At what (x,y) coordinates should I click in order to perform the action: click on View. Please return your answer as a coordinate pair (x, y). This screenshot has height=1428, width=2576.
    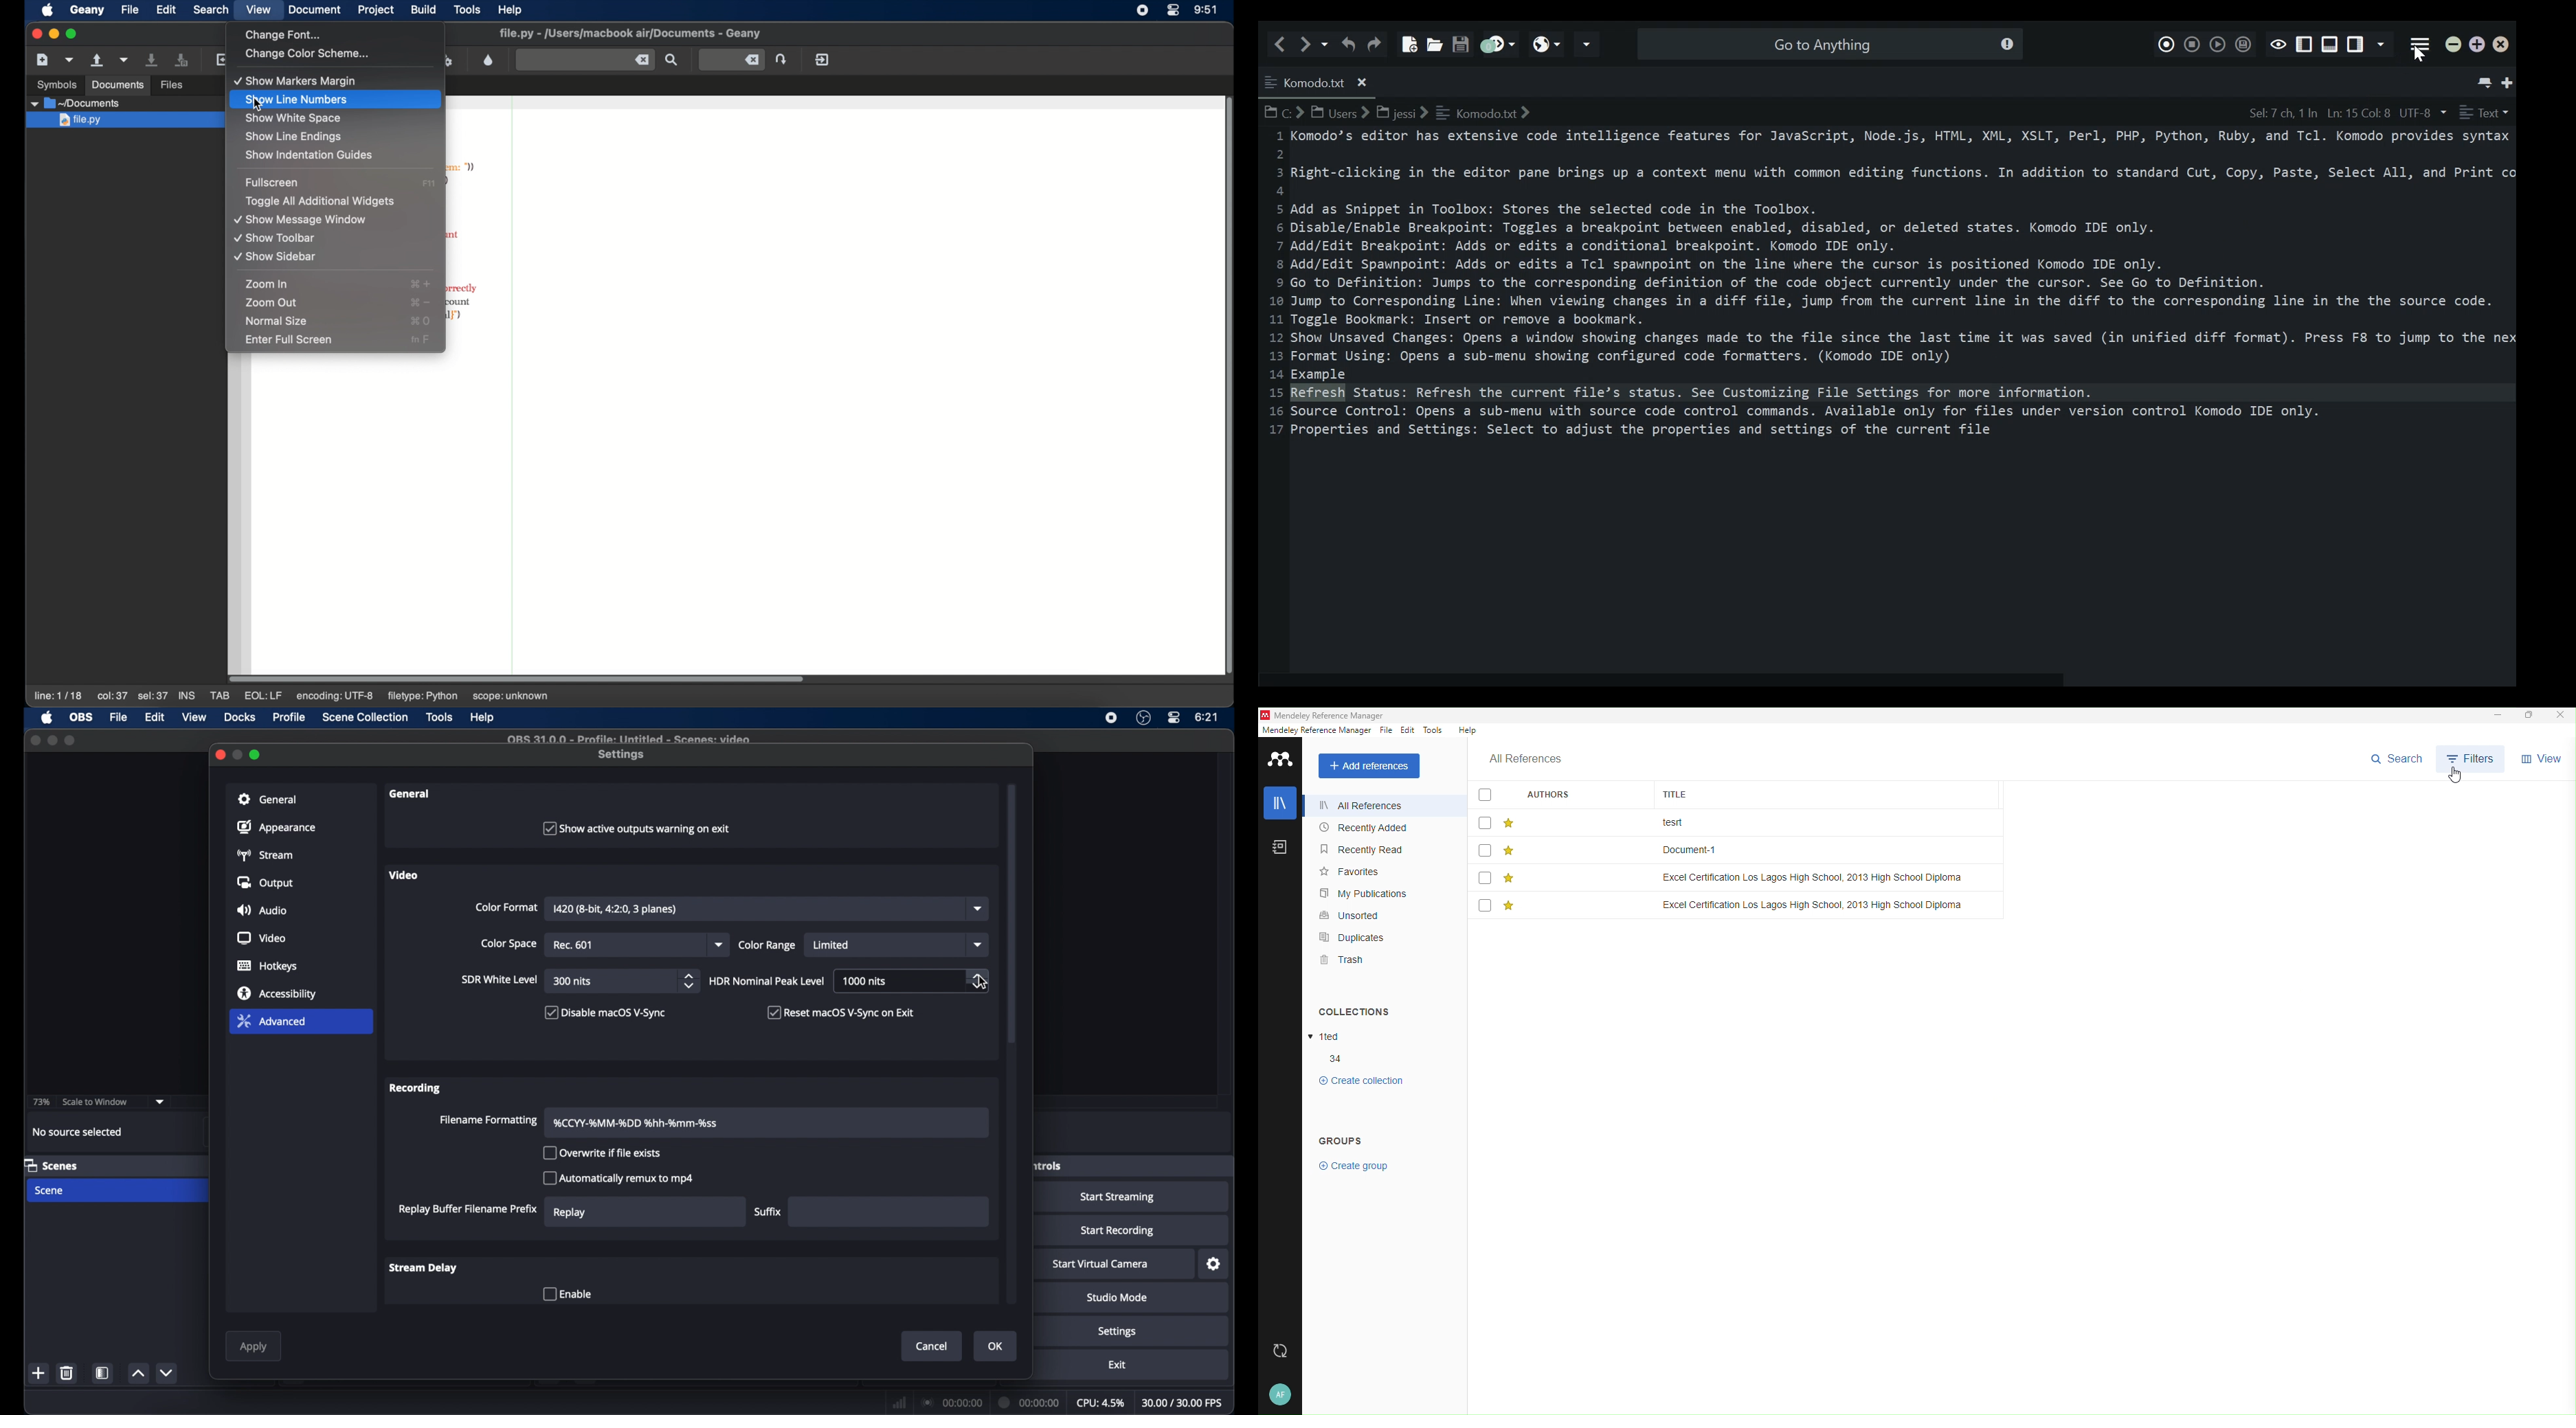
    Looking at the image, I should click on (2544, 758).